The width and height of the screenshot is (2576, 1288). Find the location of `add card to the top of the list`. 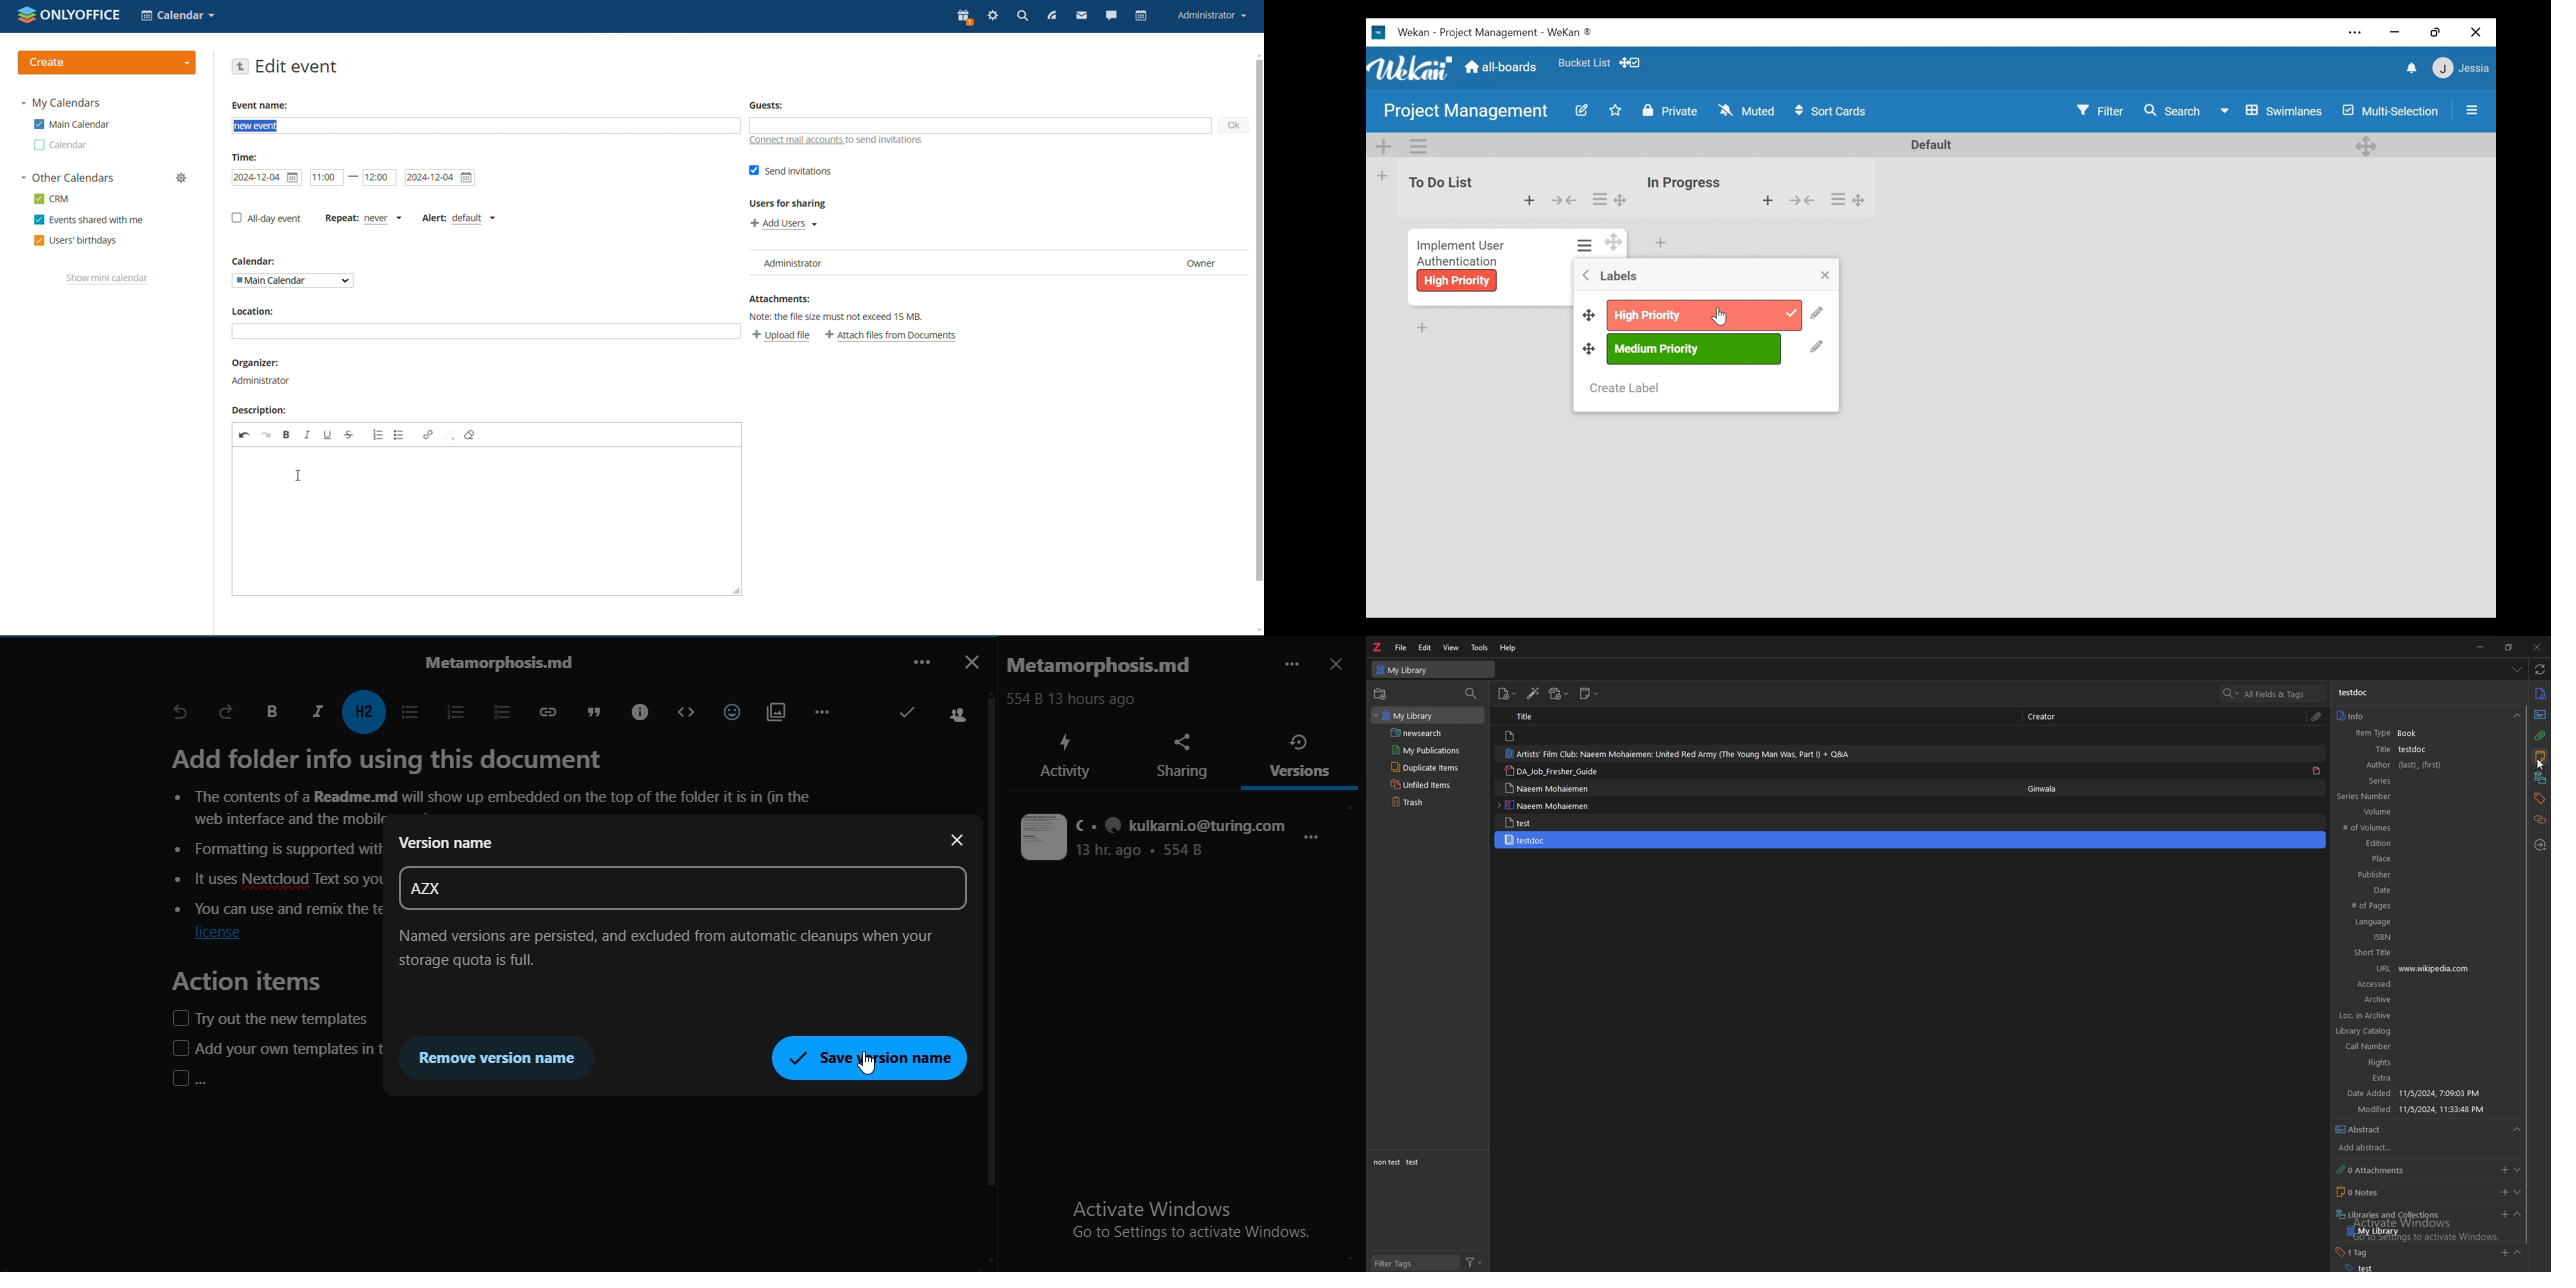

add card to the top of the list is located at coordinates (1766, 201).